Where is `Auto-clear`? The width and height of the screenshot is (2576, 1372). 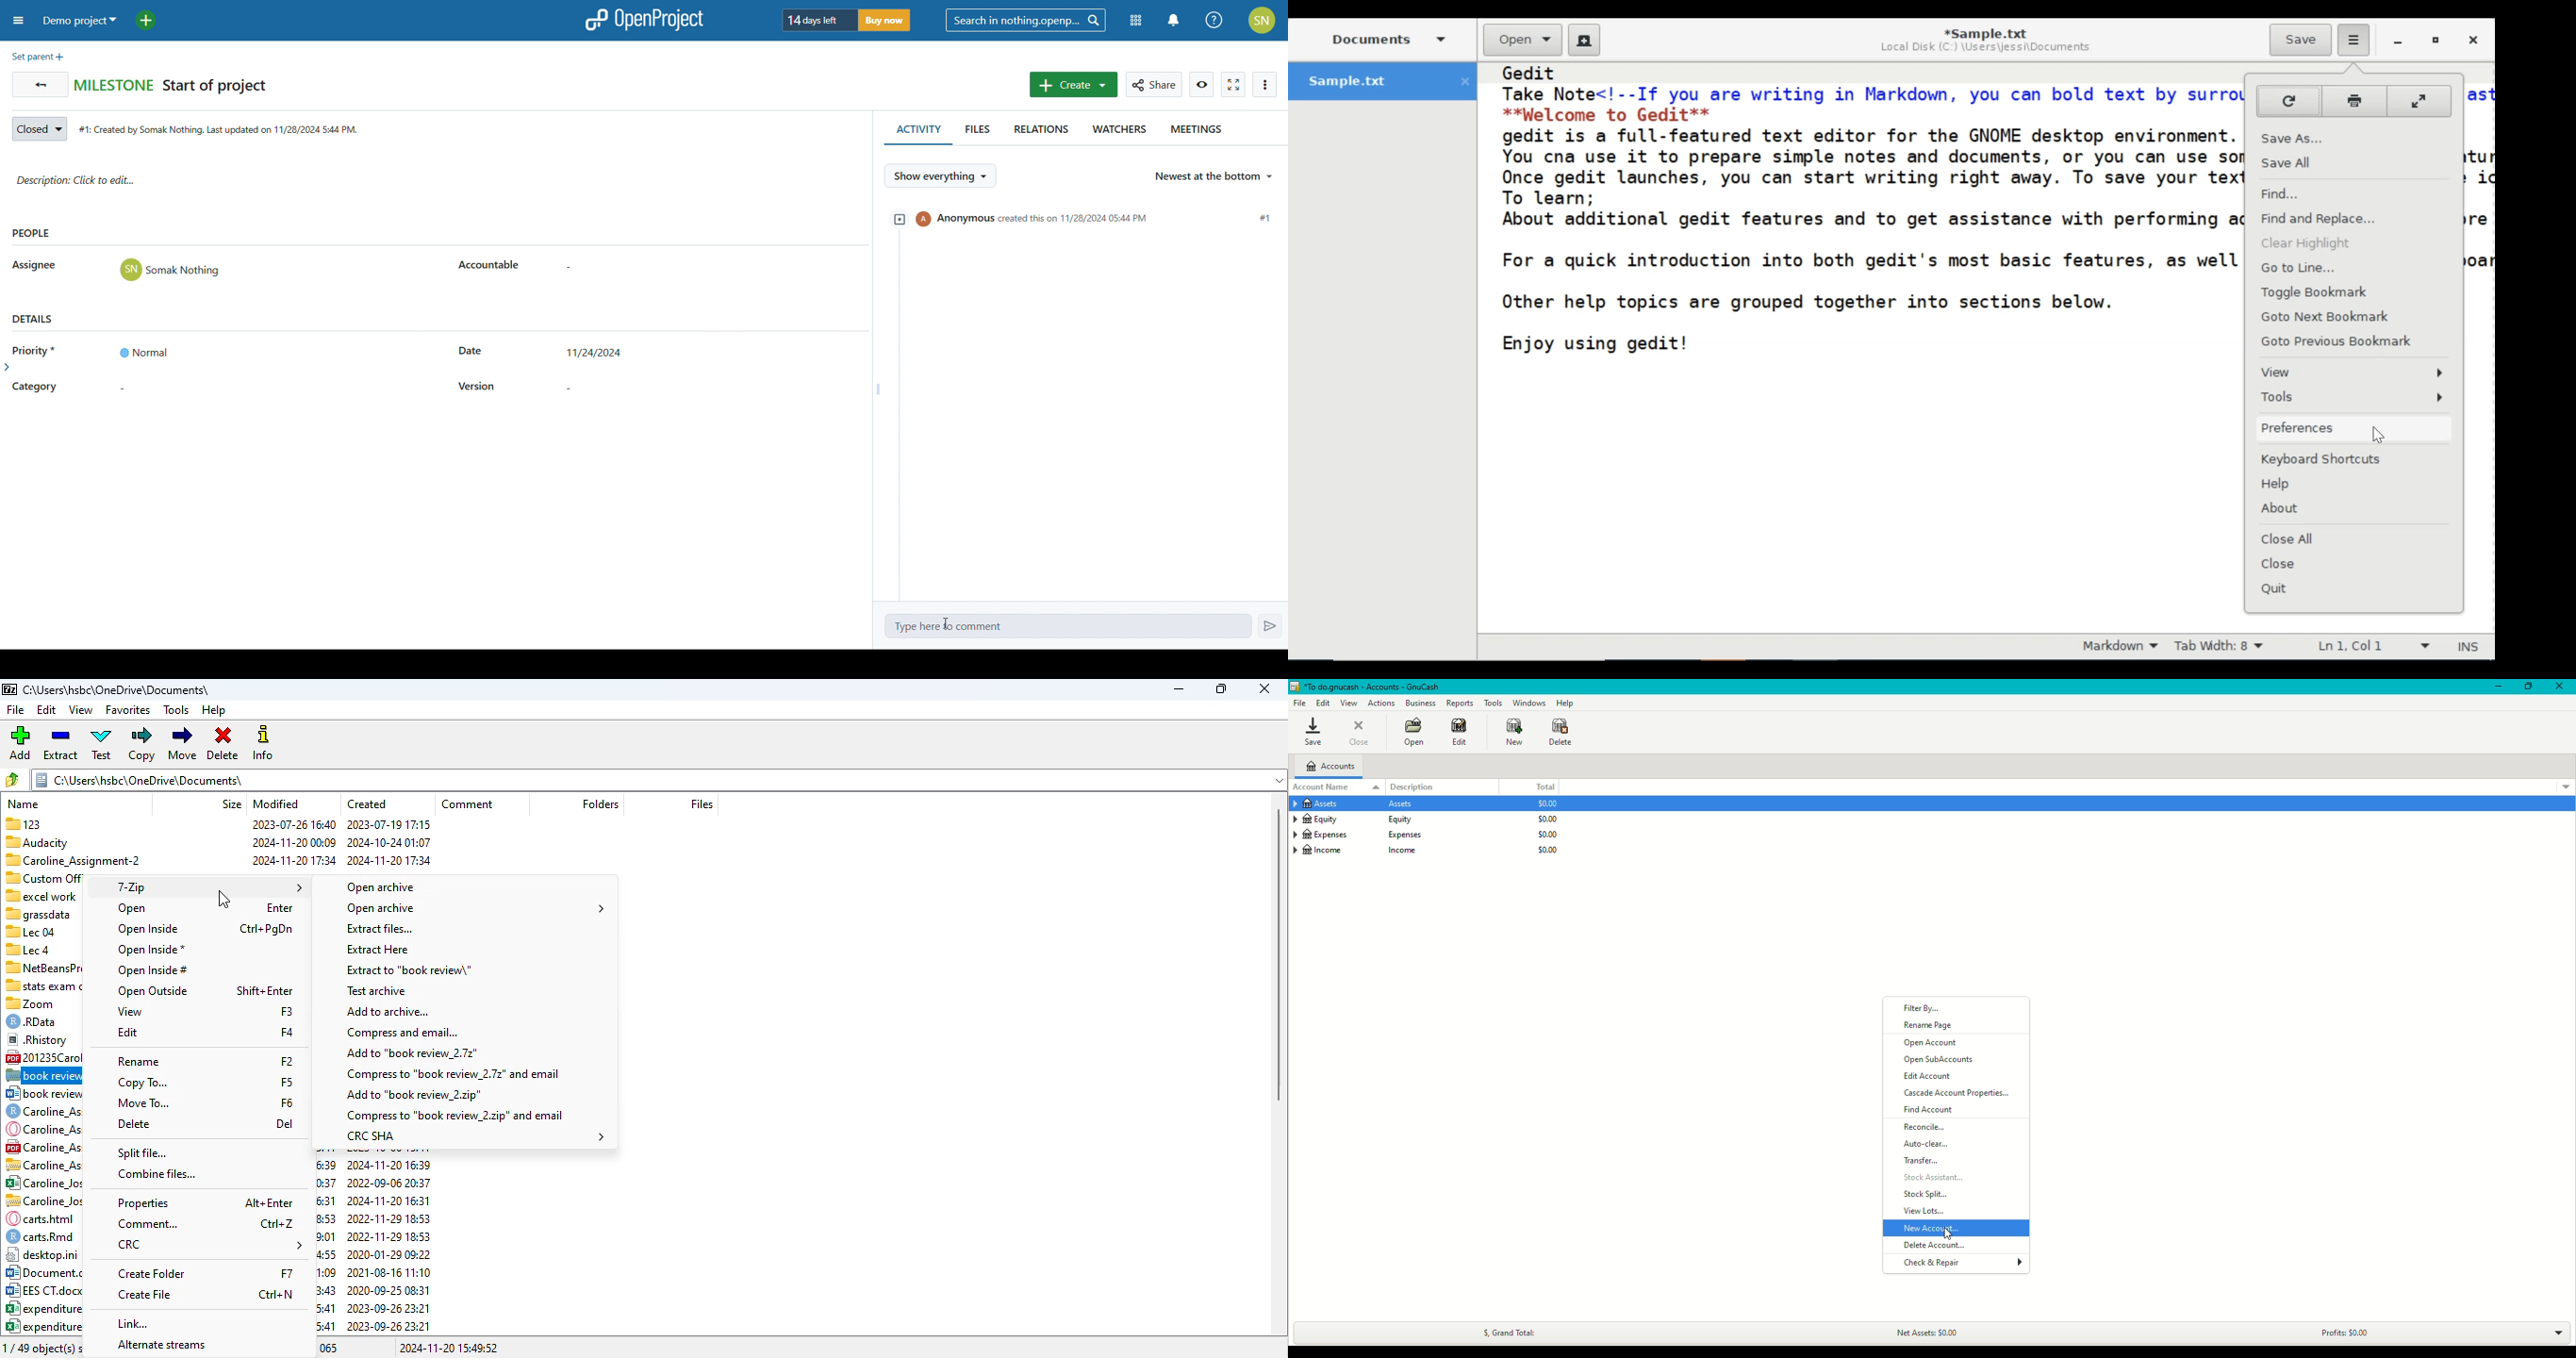
Auto-clear is located at coordinates (1927, 1145).